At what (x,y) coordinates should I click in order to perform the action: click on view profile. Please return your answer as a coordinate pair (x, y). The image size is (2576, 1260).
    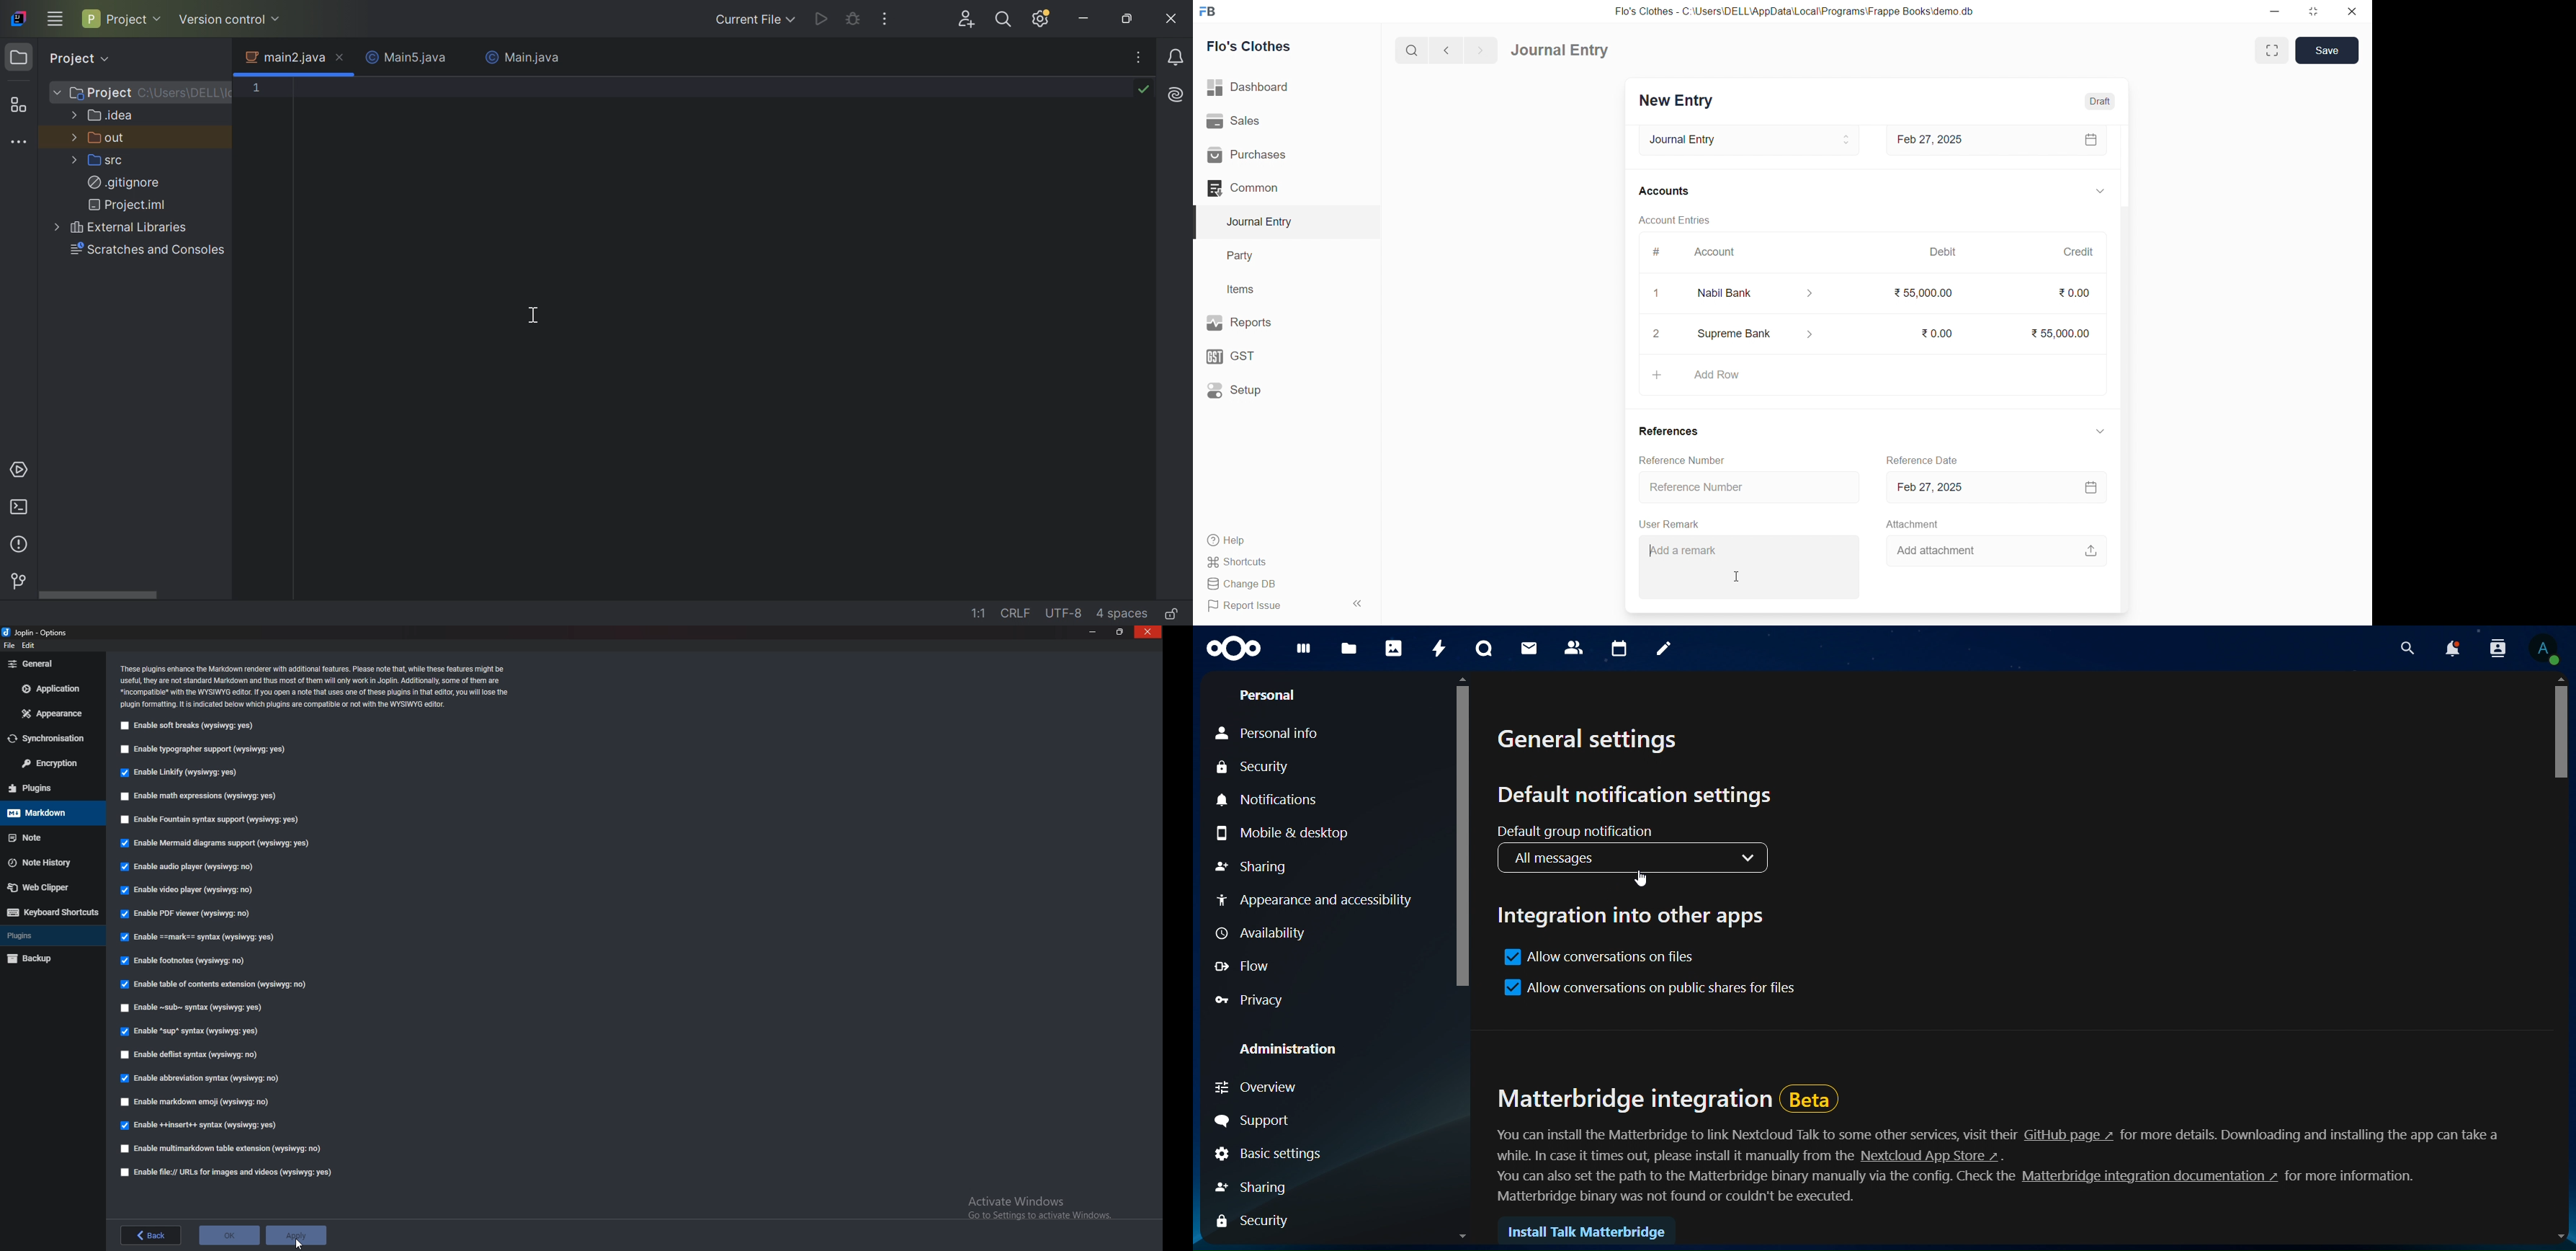
    Looking at the image, I should click on (2546, 647).